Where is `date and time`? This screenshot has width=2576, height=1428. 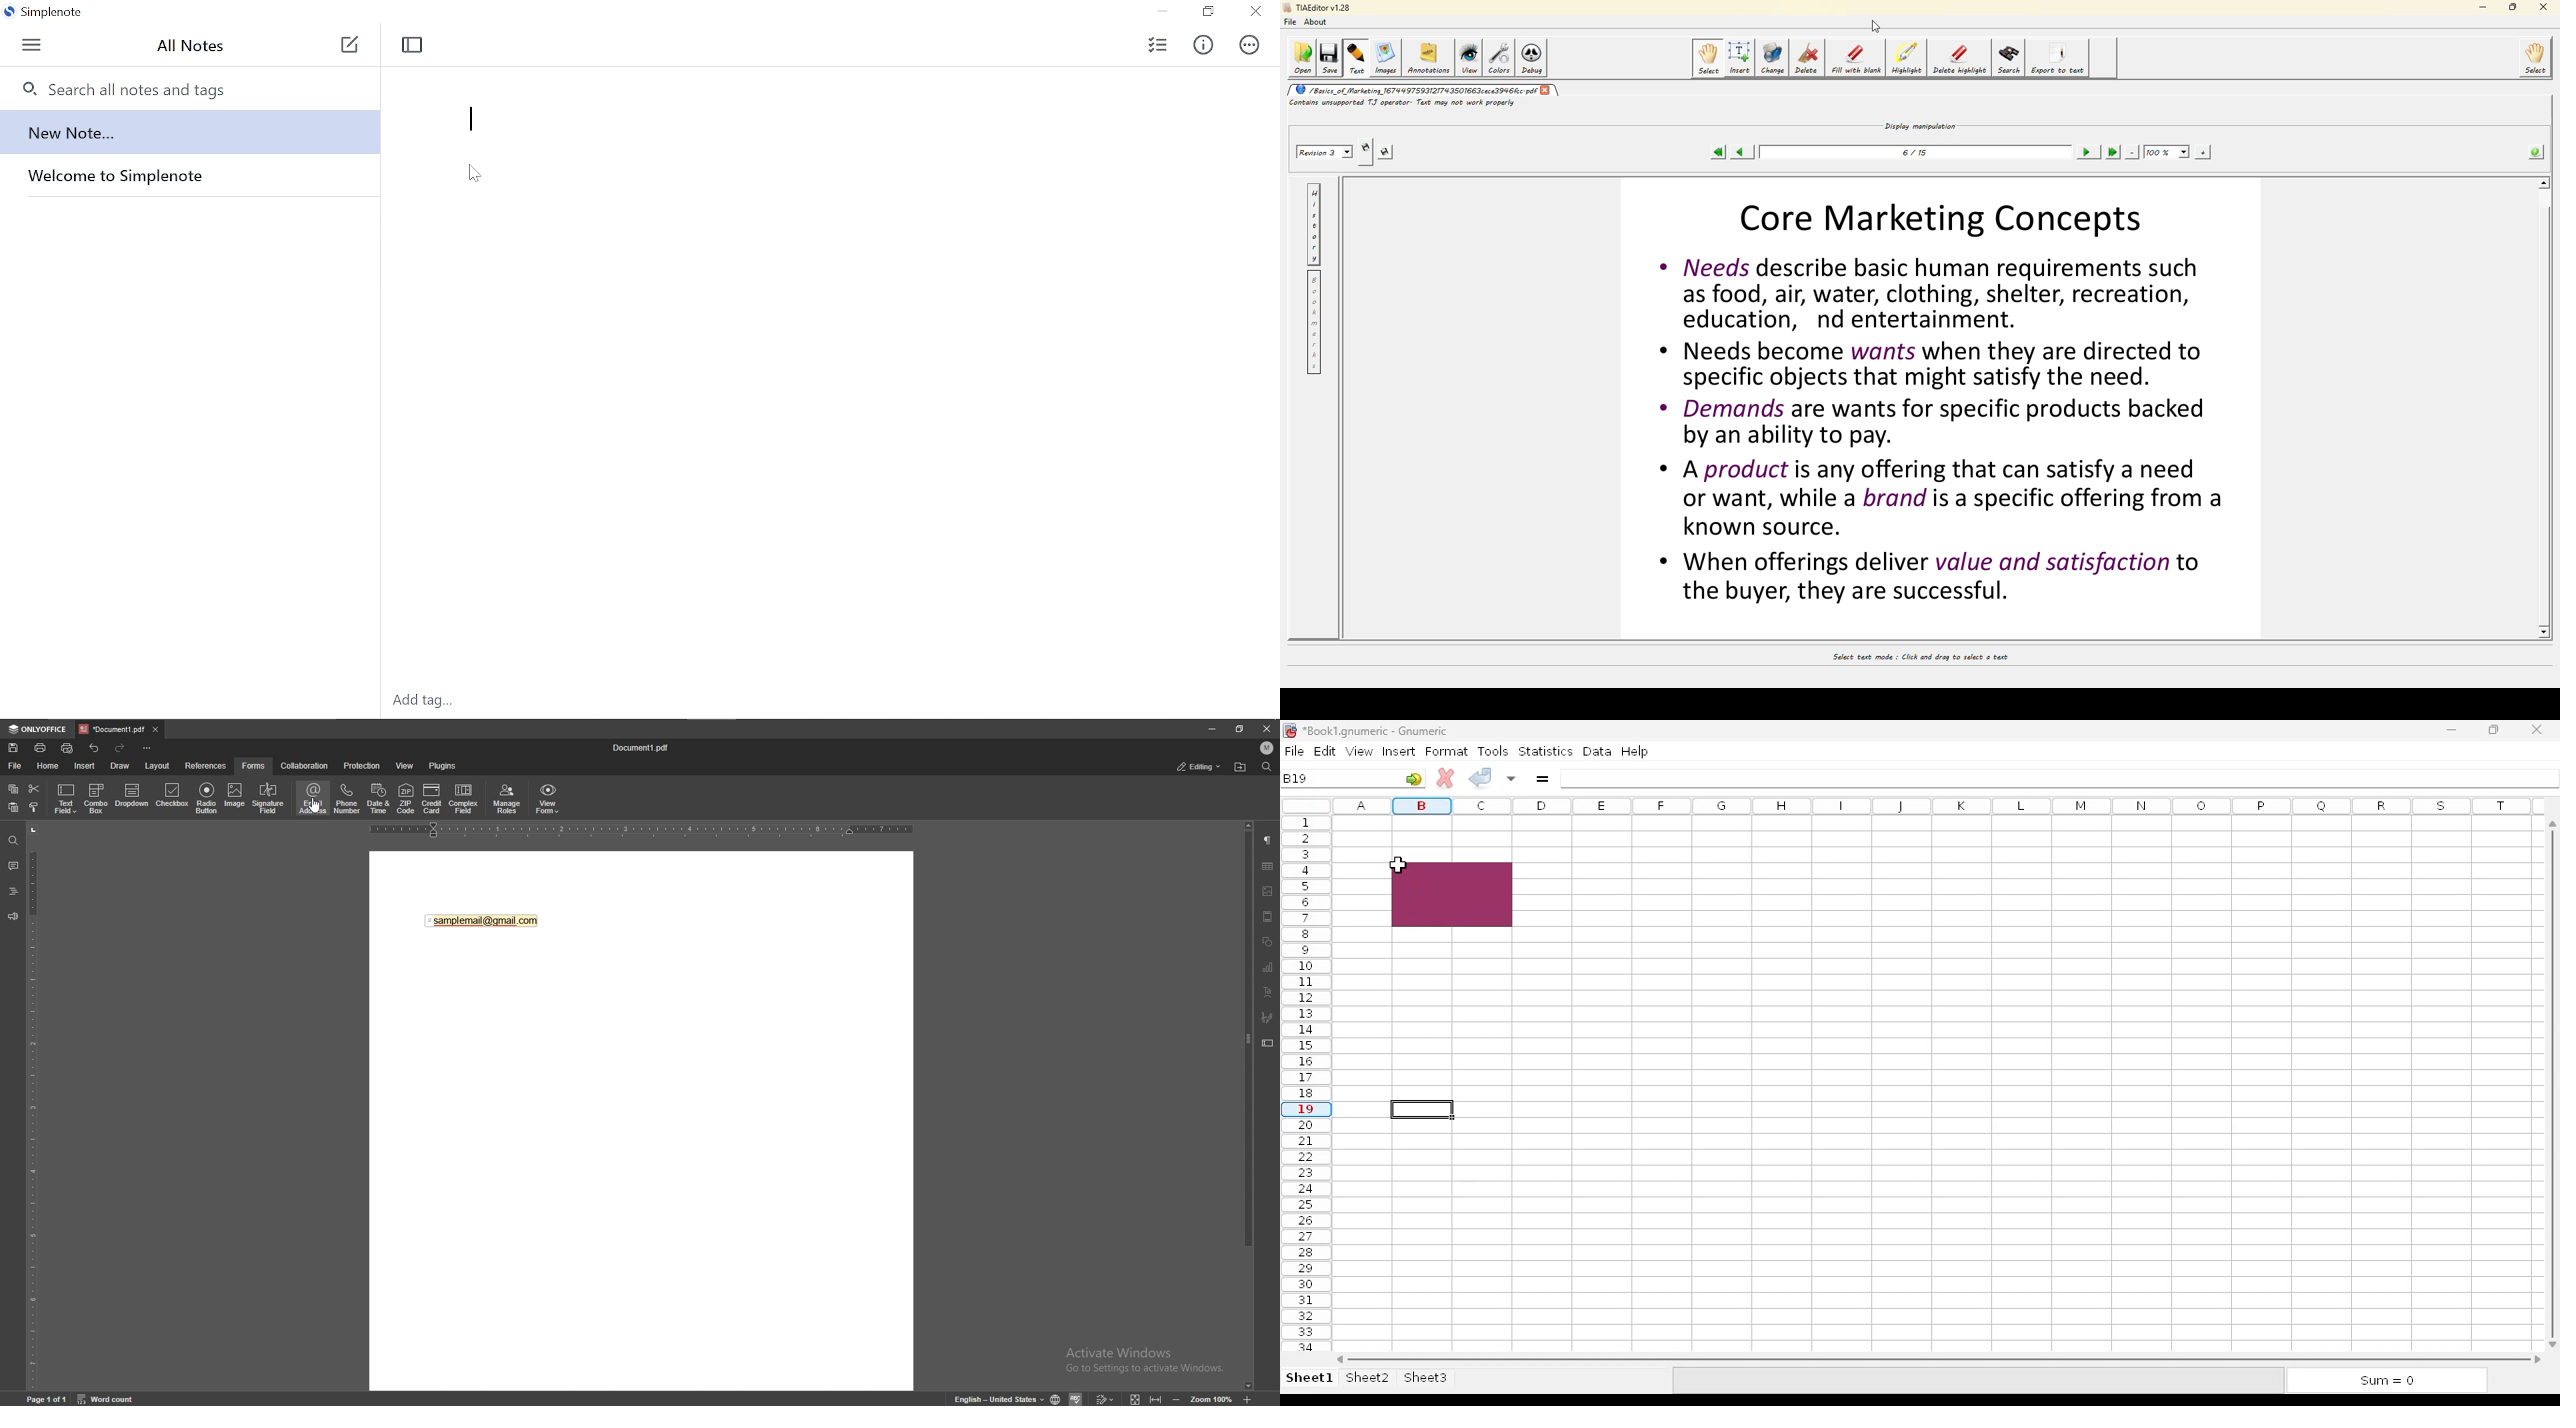
date and time is located at coordinates (379, 798).